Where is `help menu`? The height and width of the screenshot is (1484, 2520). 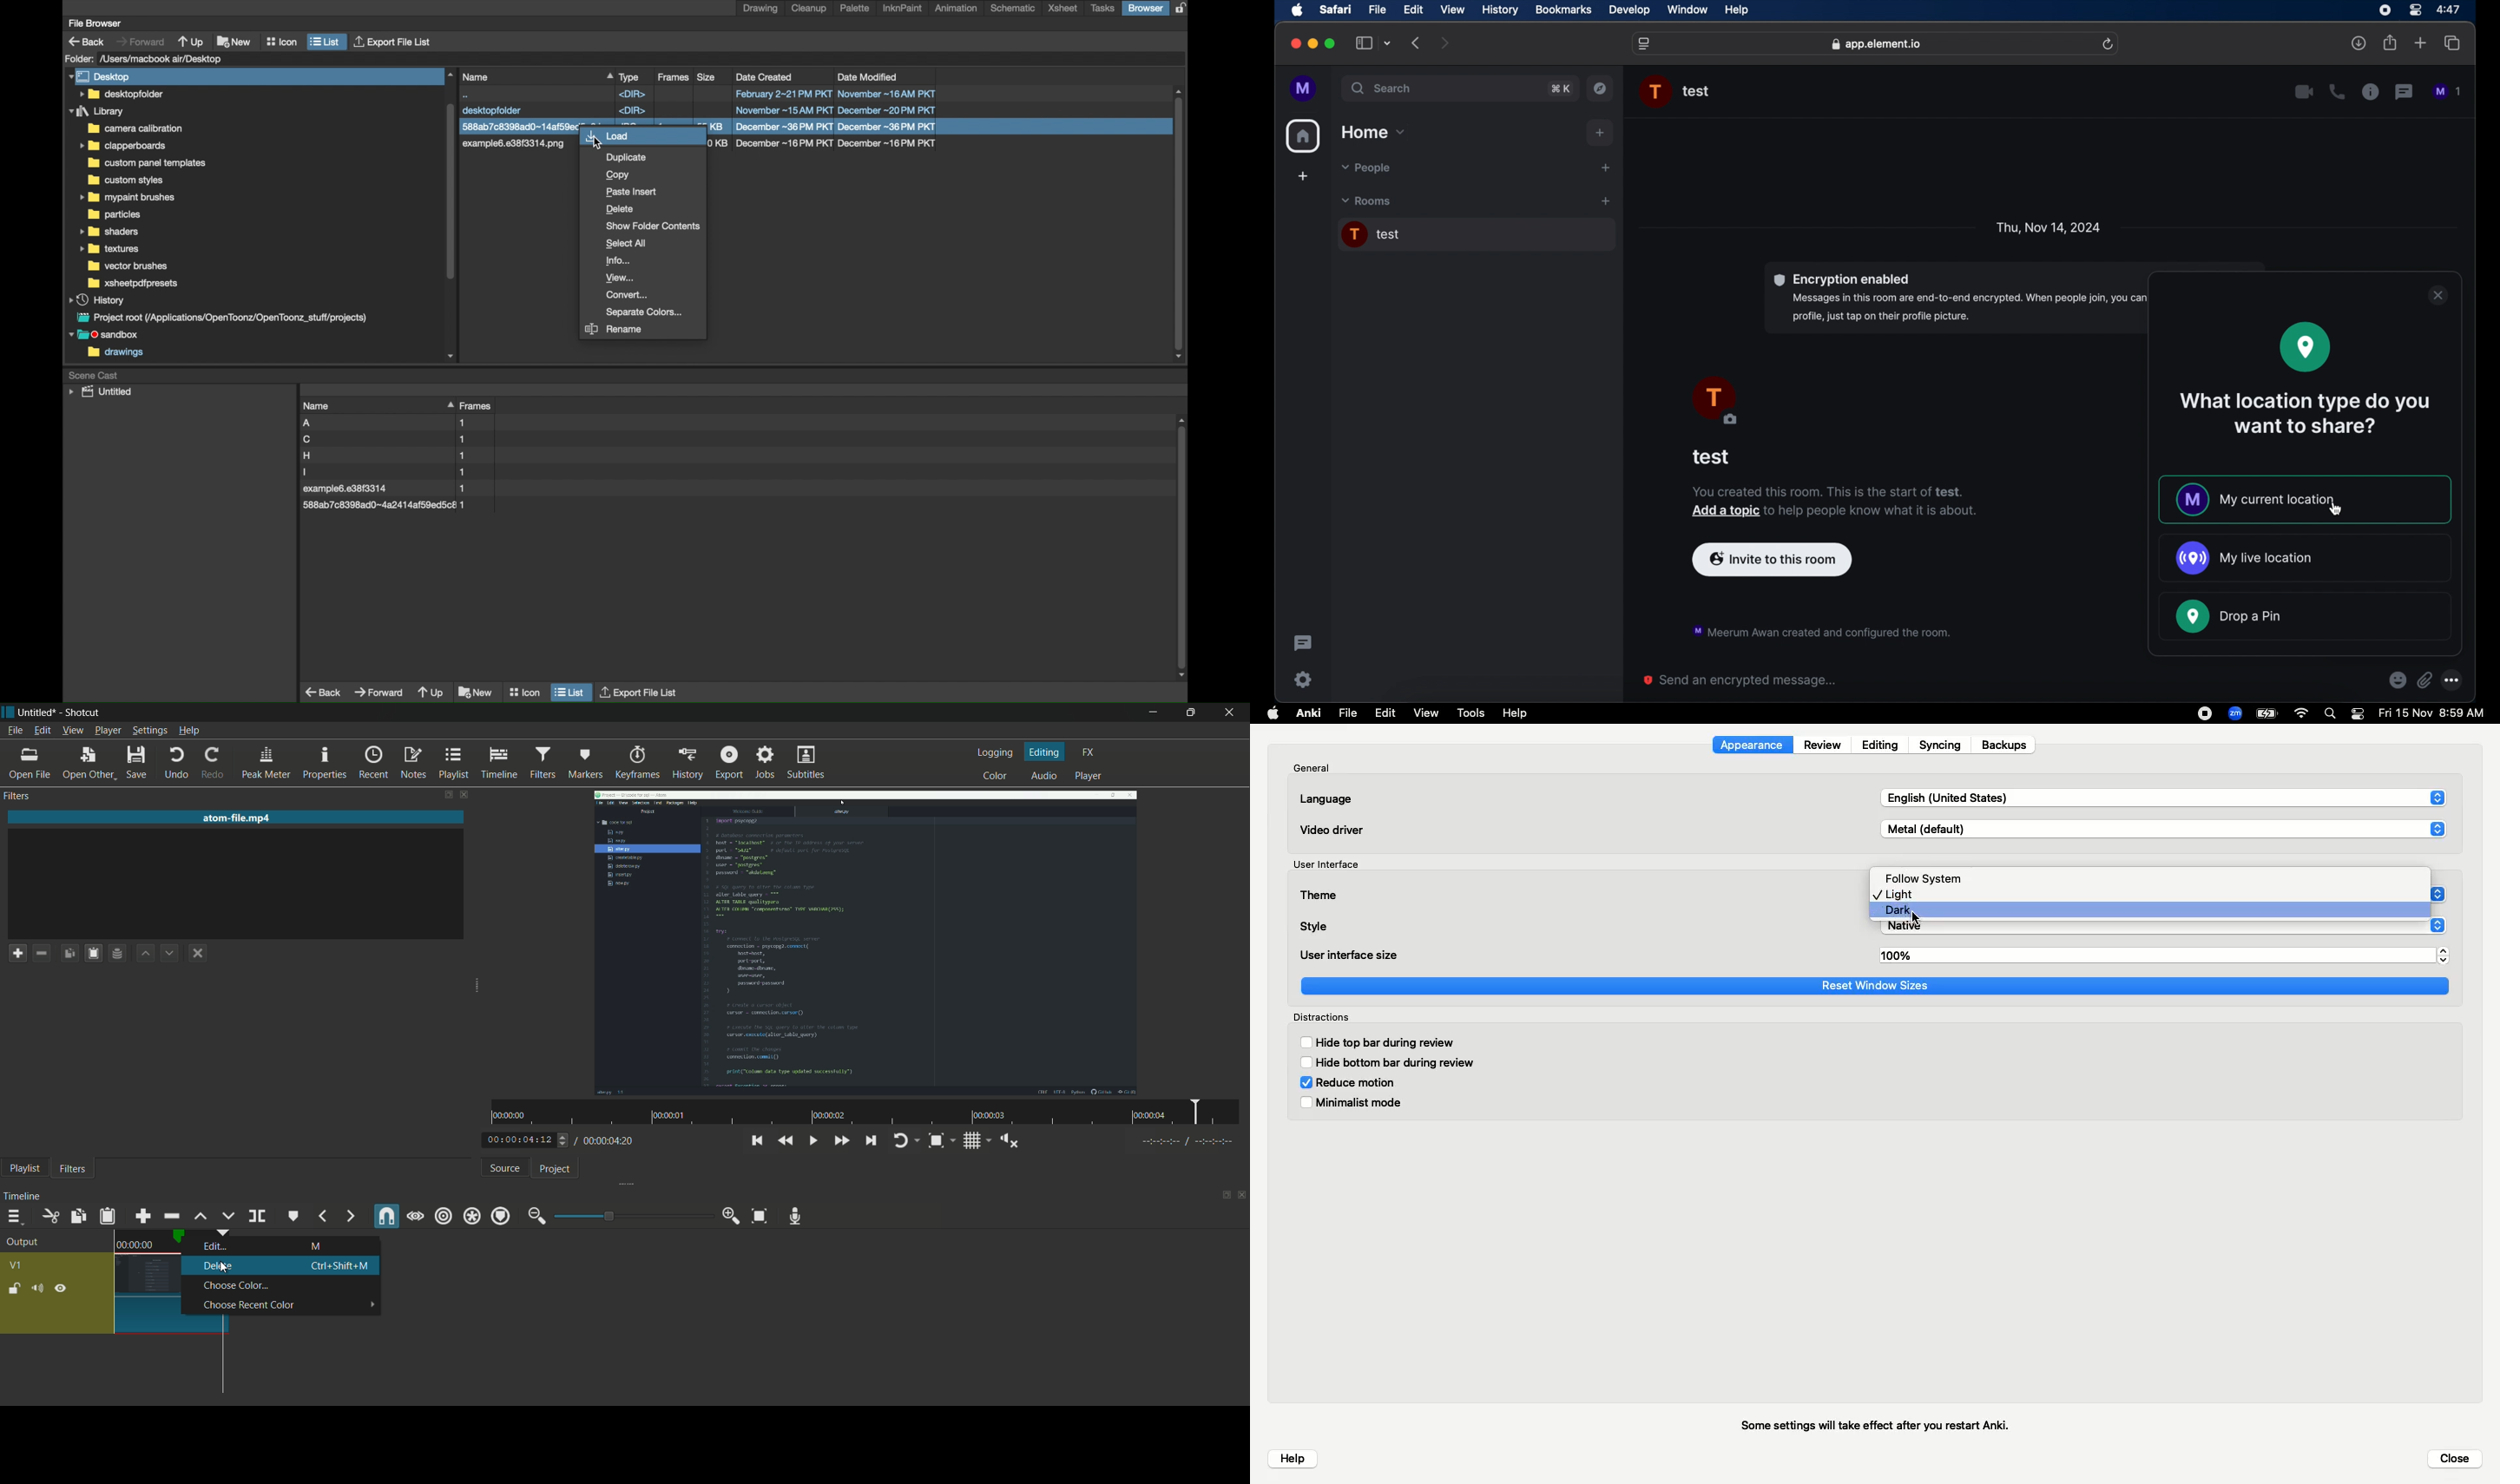
help menu is located at coordinates (189, 730).